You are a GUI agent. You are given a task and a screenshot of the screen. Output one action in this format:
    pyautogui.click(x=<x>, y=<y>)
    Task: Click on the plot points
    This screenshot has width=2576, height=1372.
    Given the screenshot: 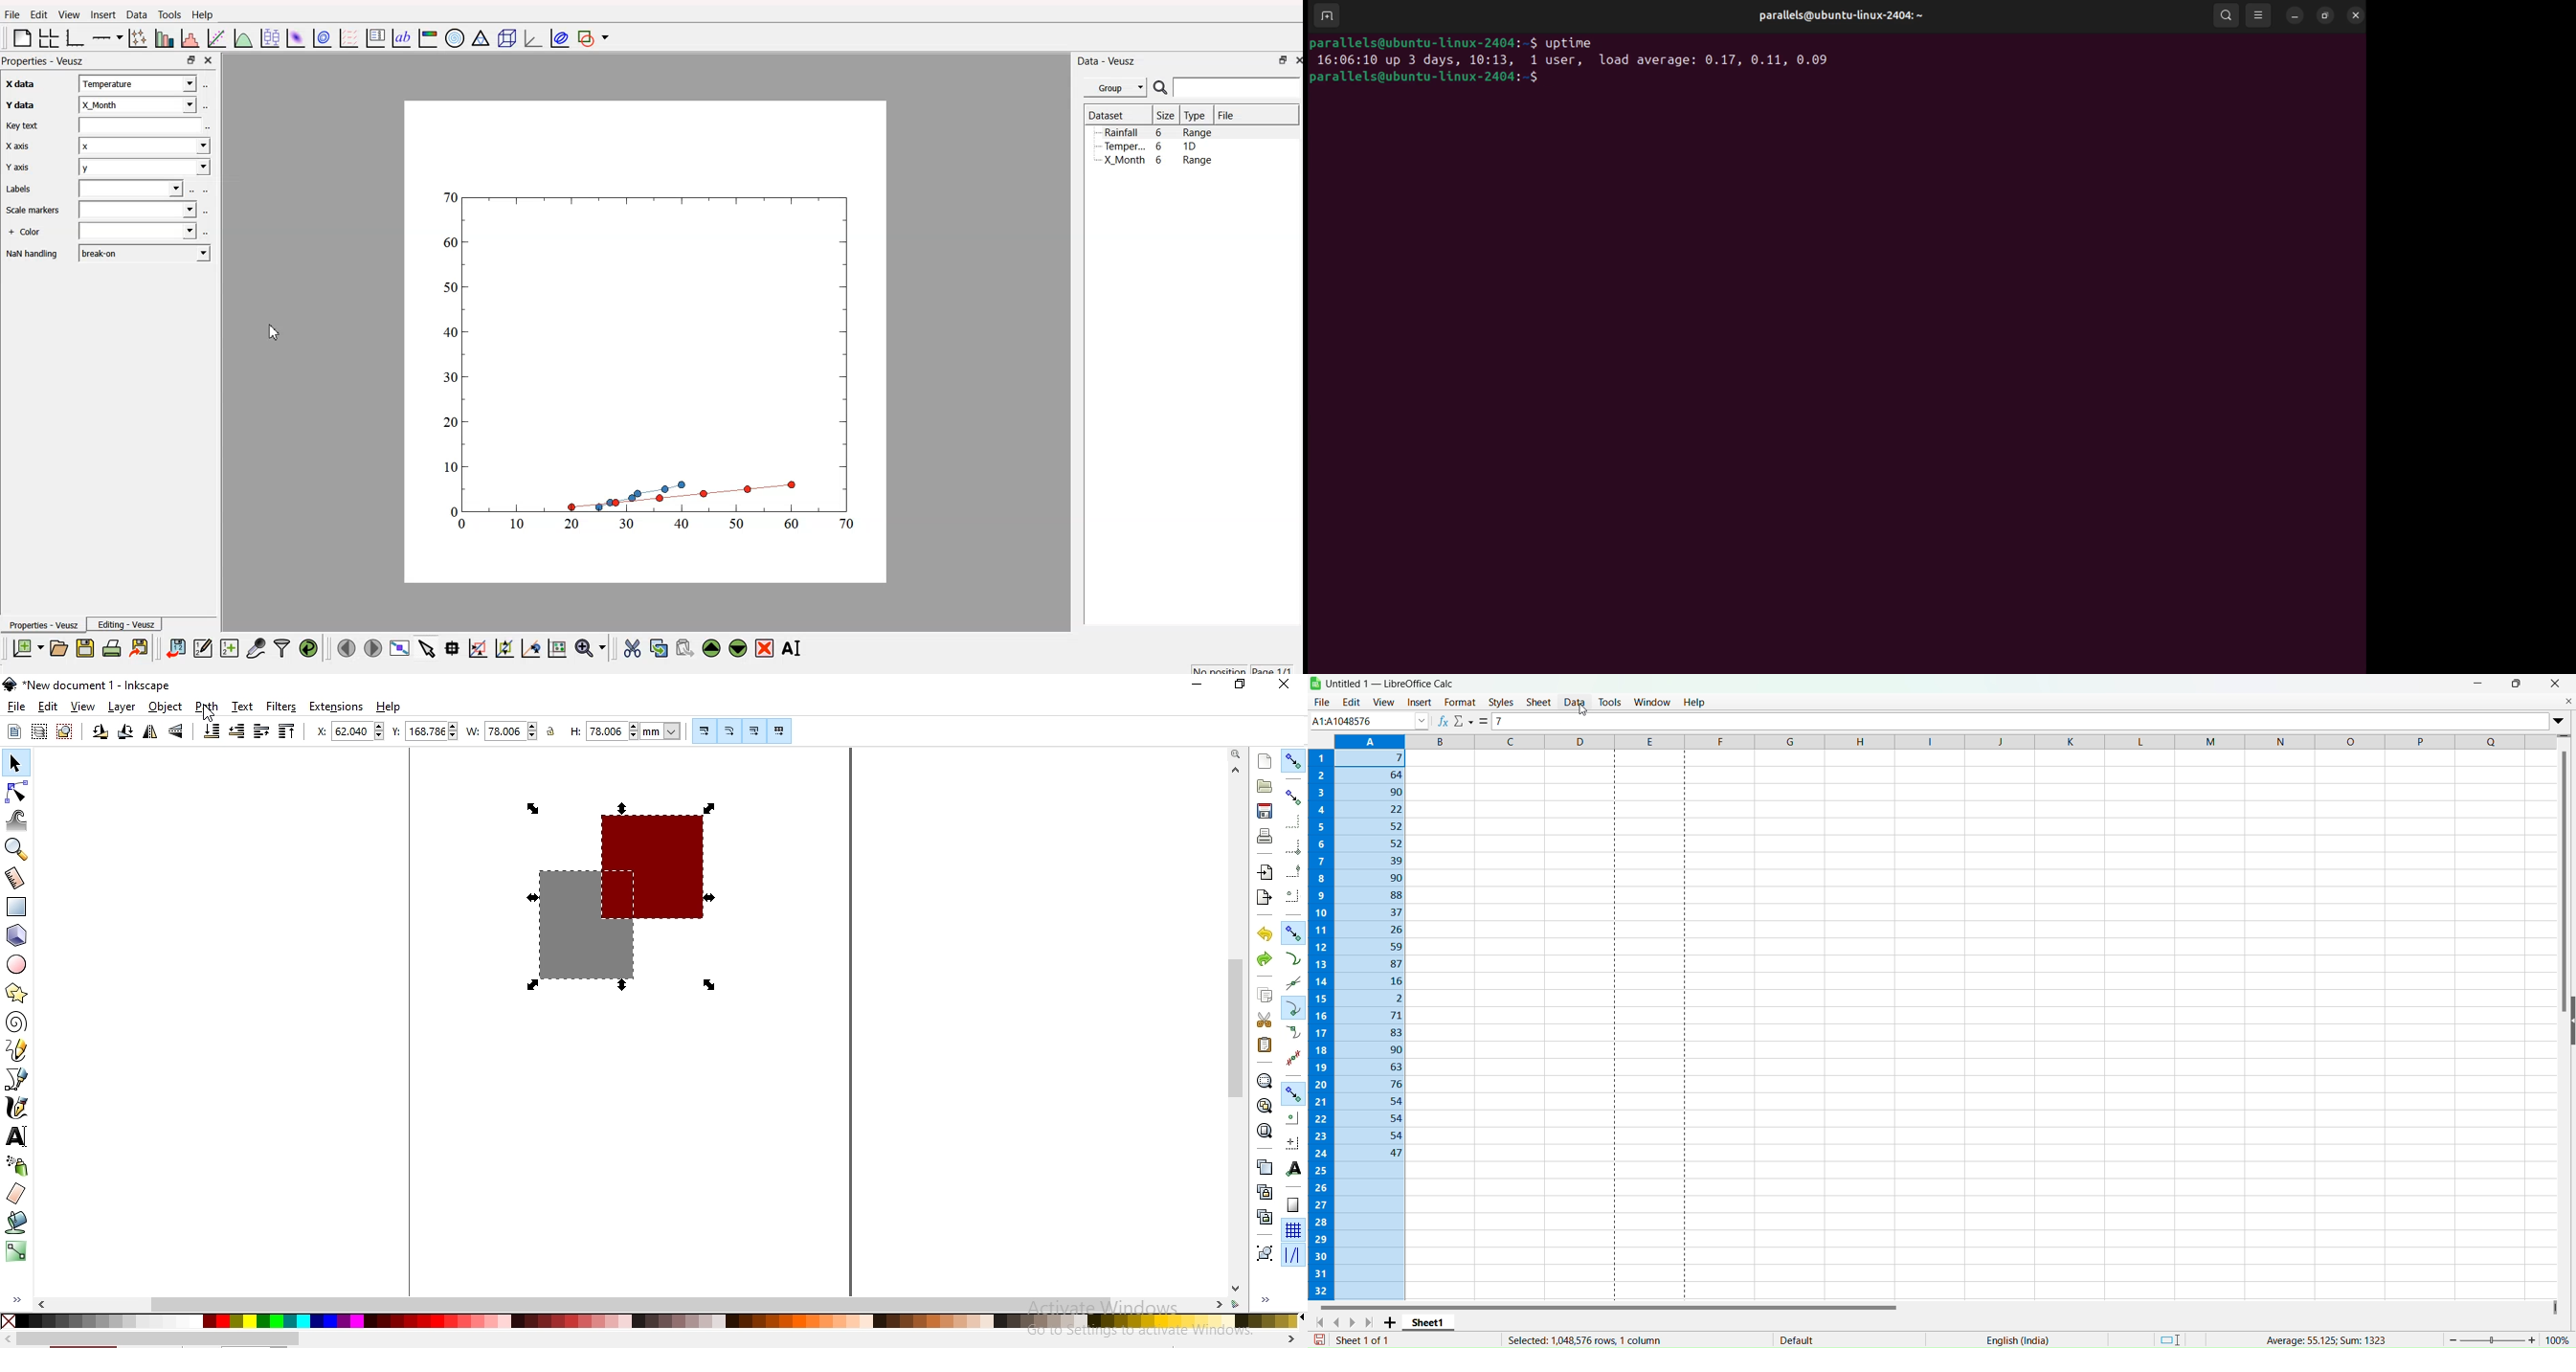 What is the action you would take?
    pyautogui.click(x=136, y=38)
    